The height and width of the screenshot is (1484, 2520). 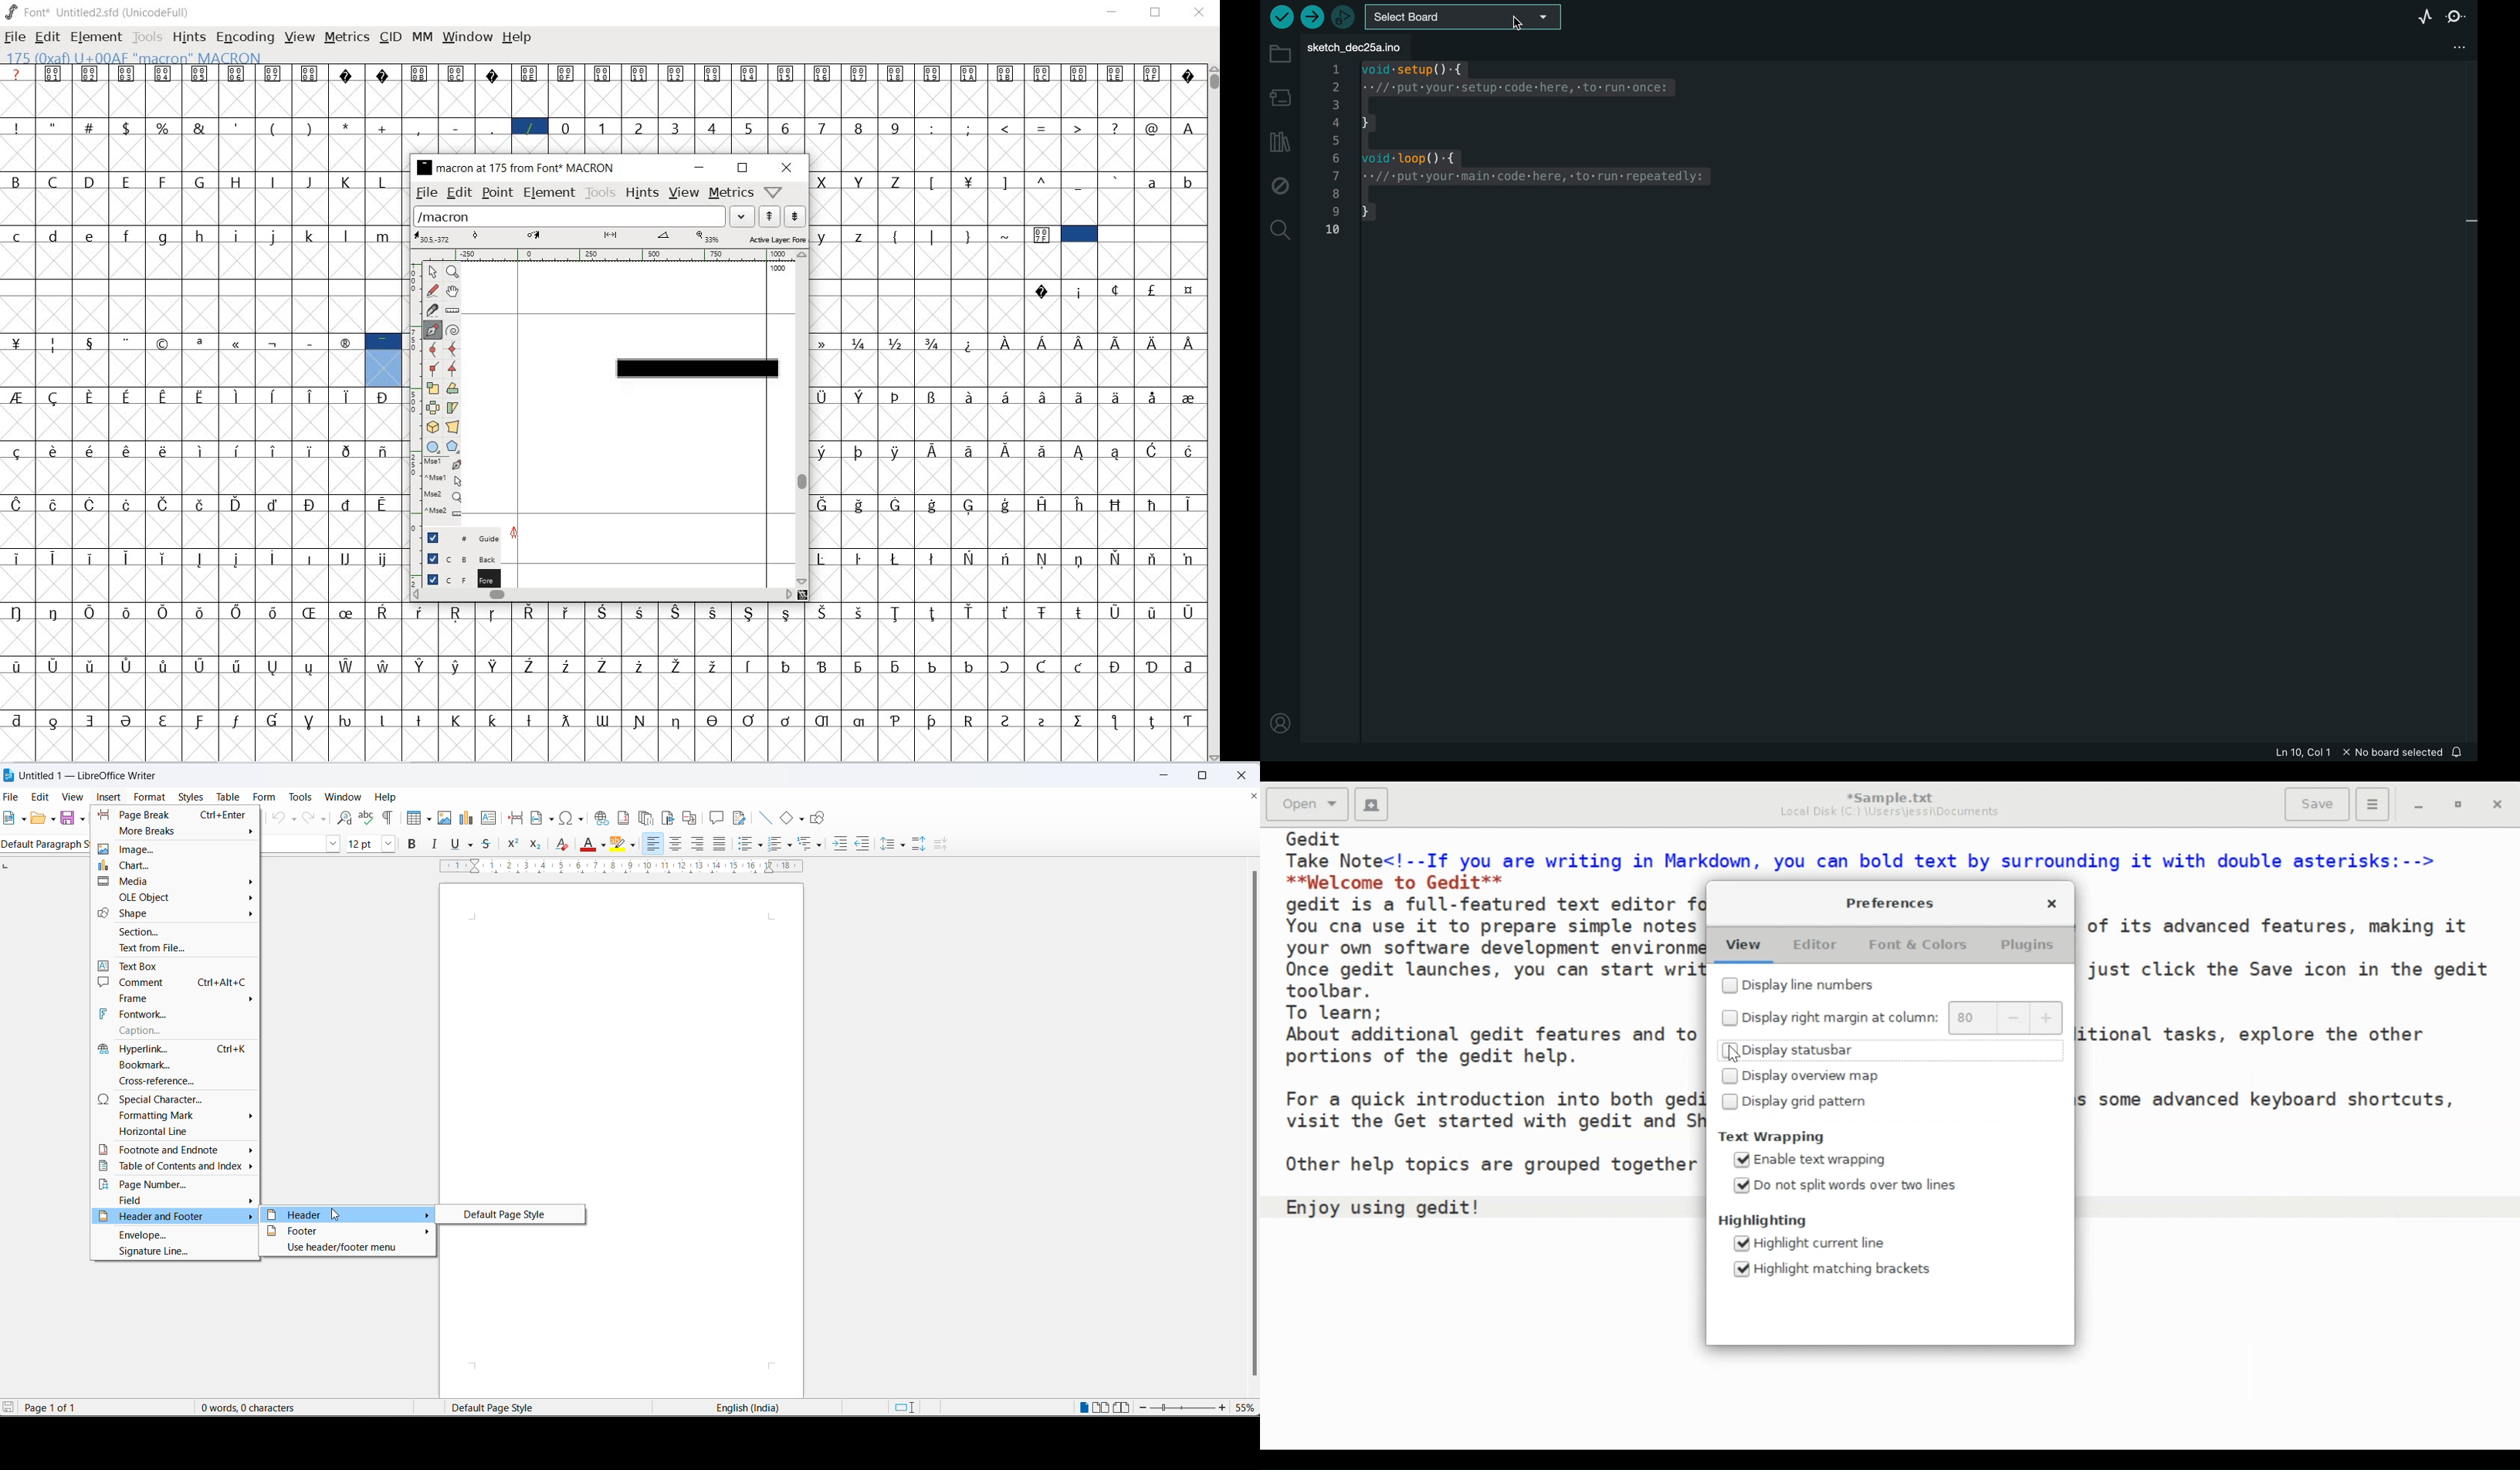 I want to click on background layer, so click(x=462, y=558).